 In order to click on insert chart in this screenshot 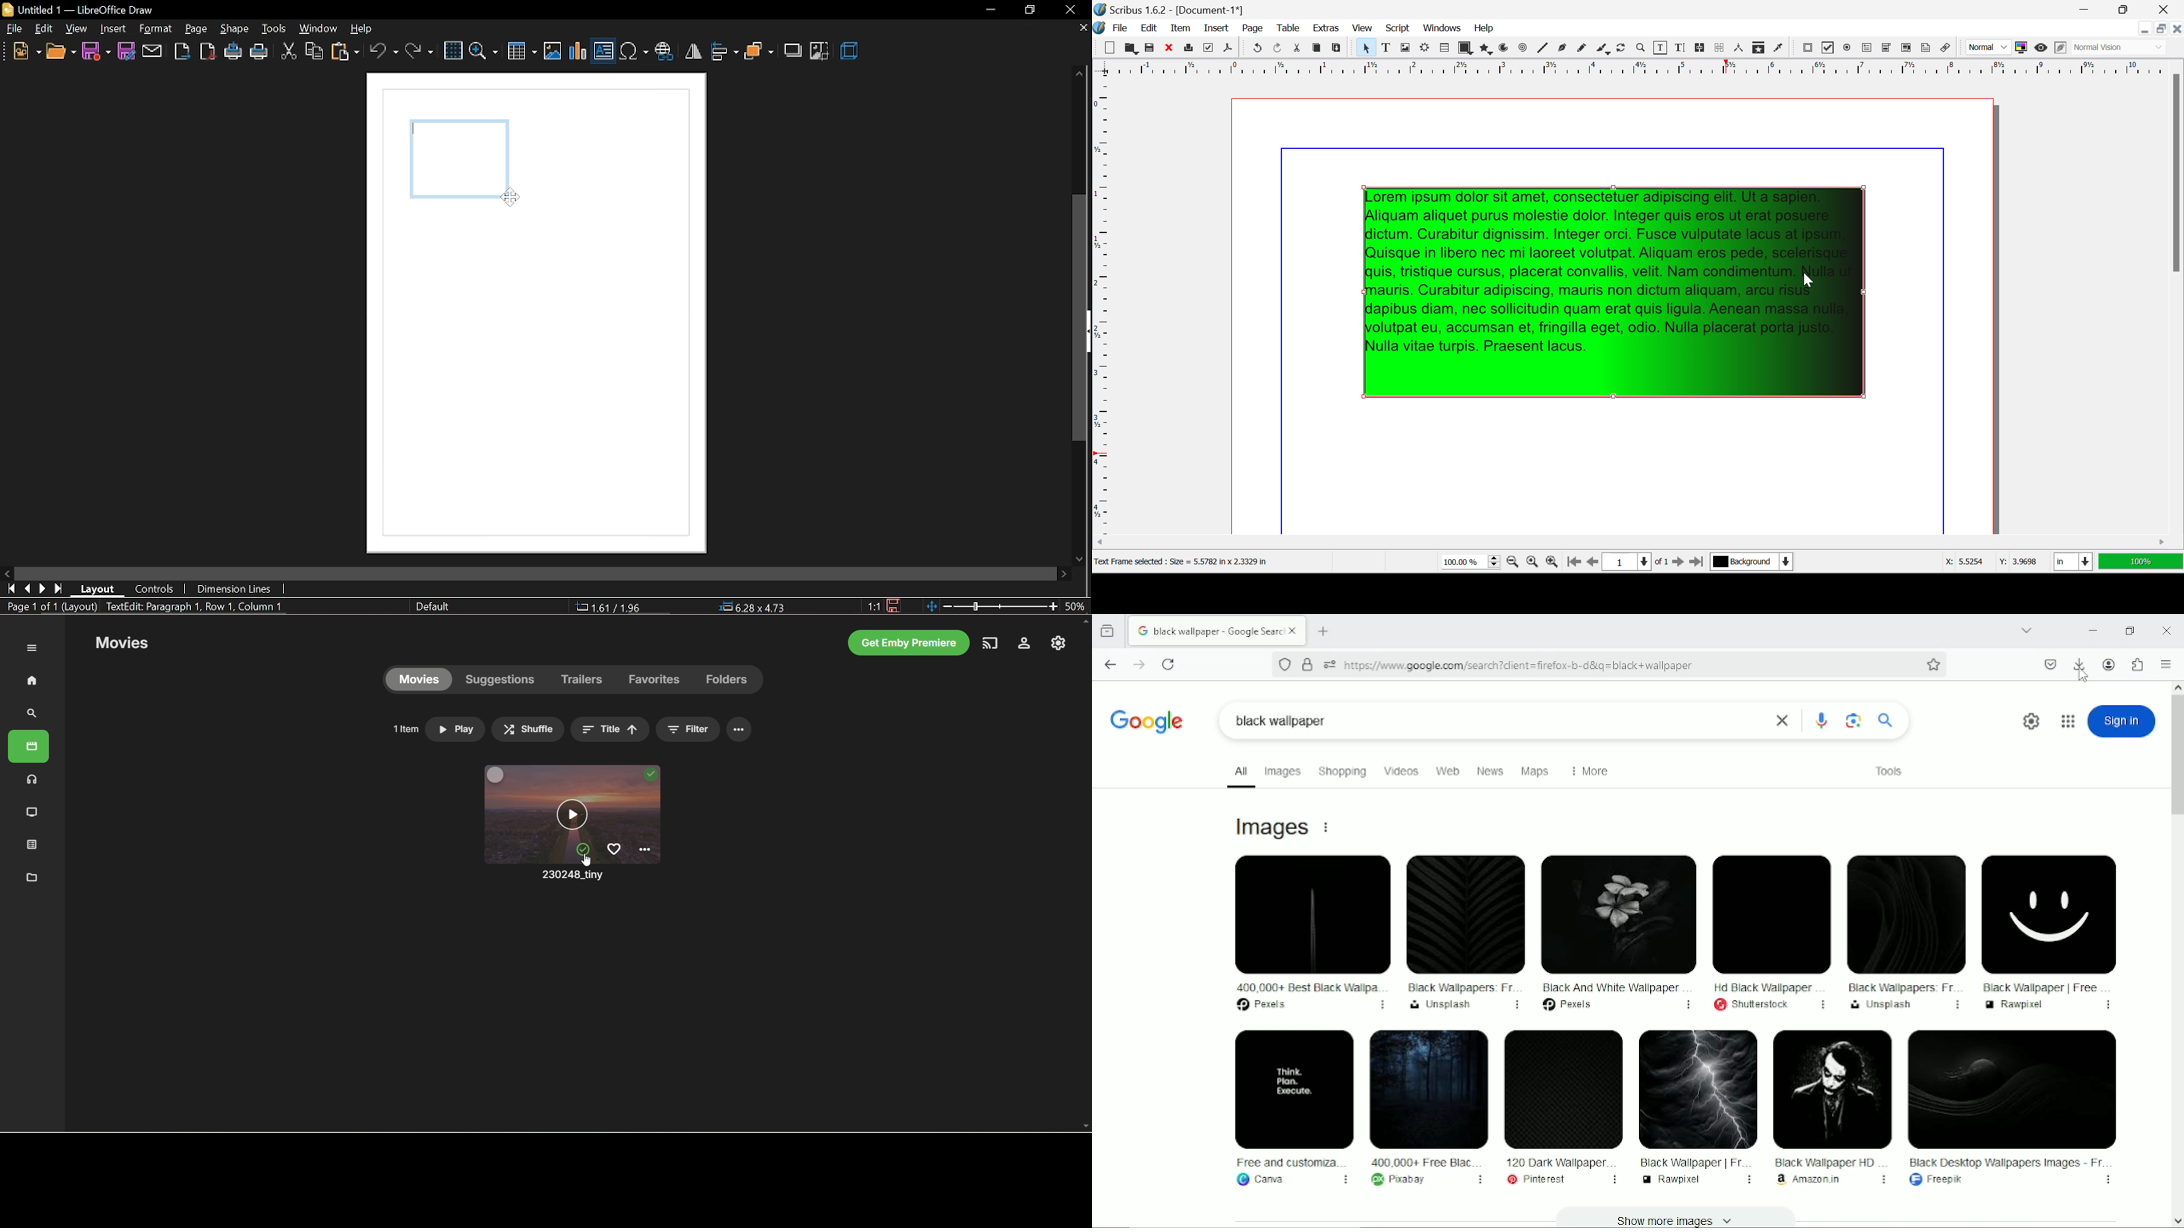, I will do `click(579, 51)`.